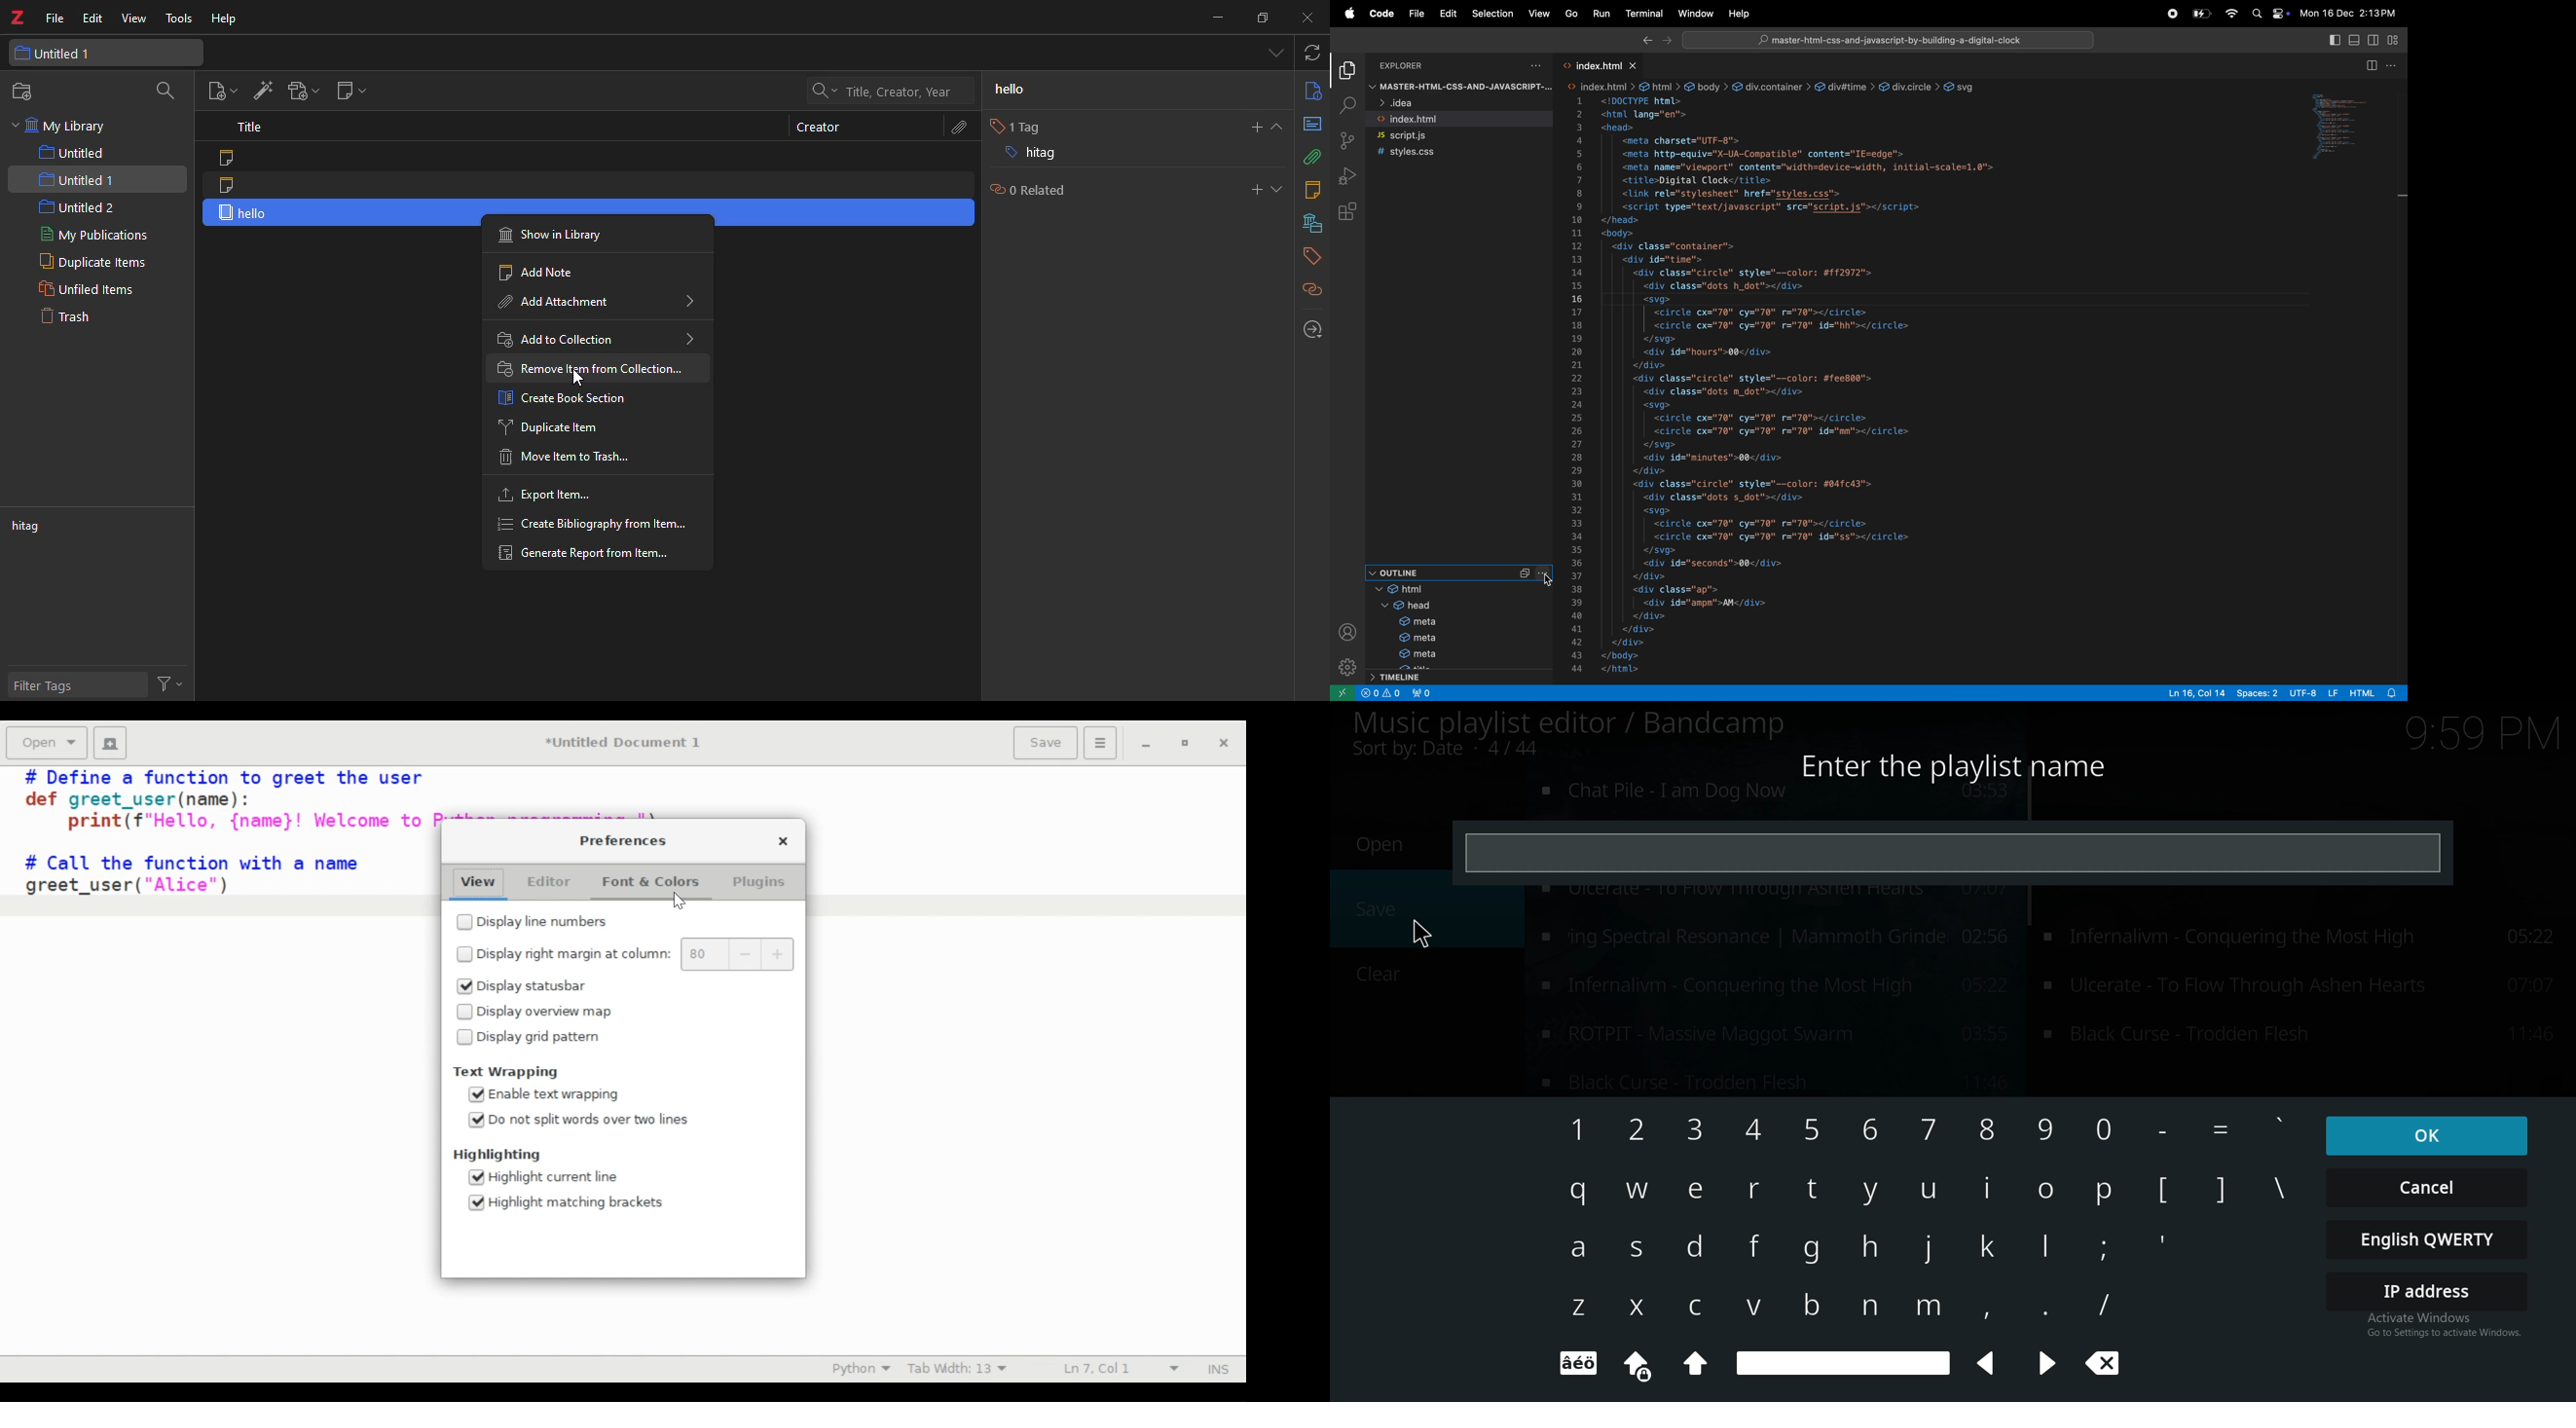 The height and width of the screenshot is (1428, 2576). What do you see at coordinates (1373, 976) in the screenshot?
I see `Clear` at bounding box center [1373, 976].